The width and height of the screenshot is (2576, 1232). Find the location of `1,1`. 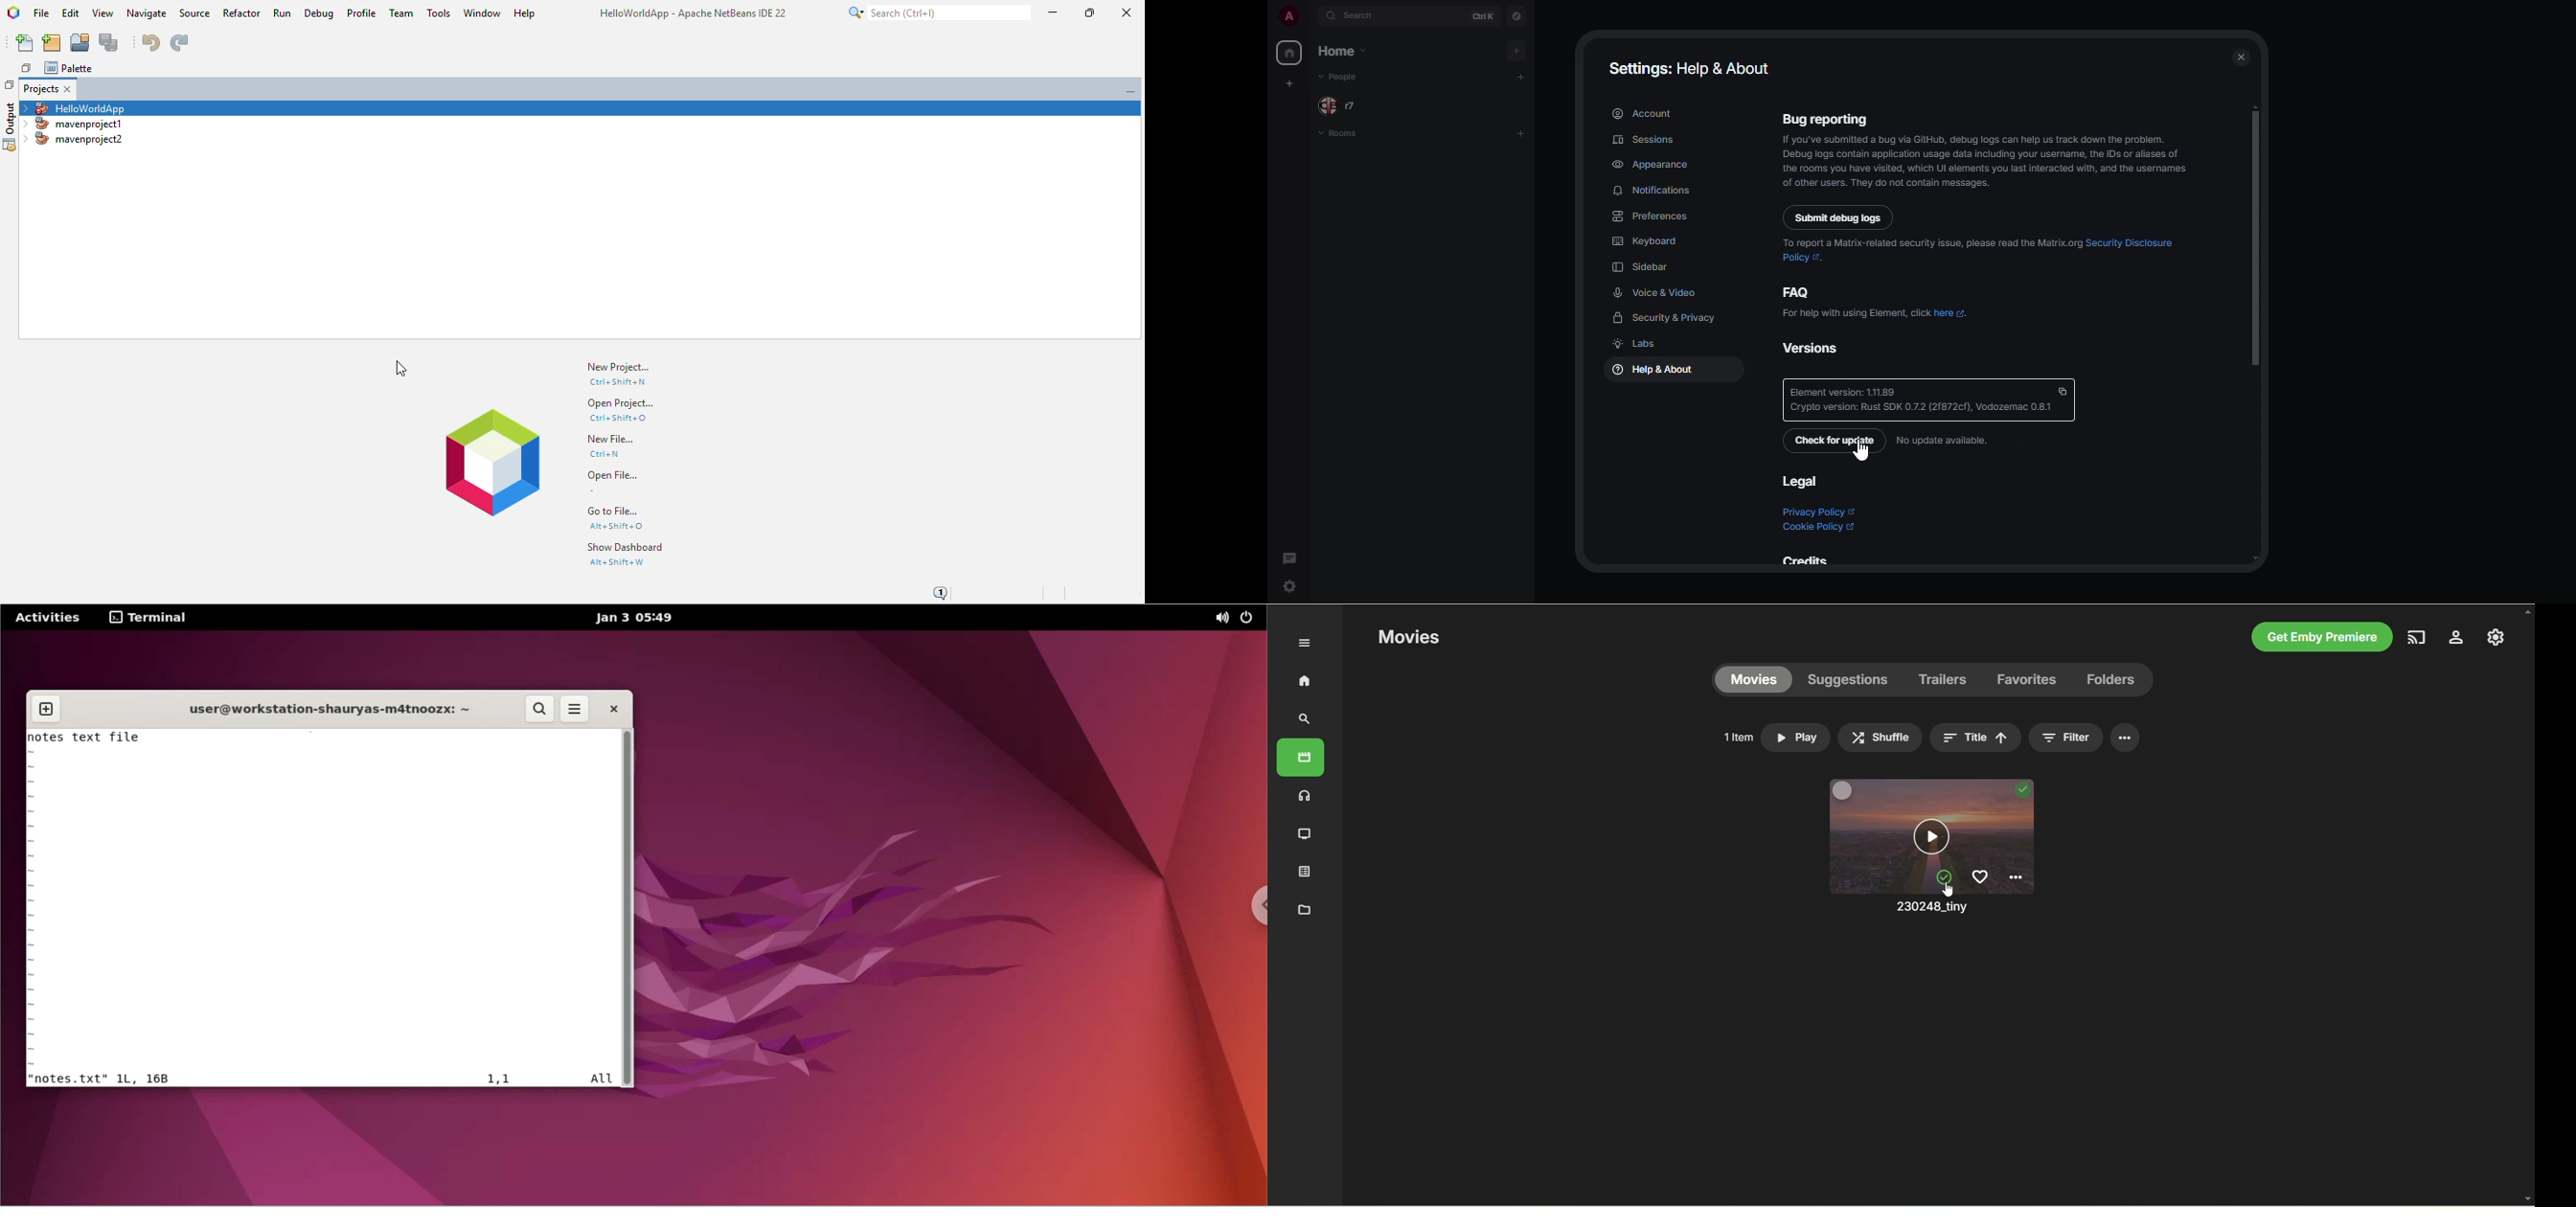

1,1 is located at coordinates (501, 1078).